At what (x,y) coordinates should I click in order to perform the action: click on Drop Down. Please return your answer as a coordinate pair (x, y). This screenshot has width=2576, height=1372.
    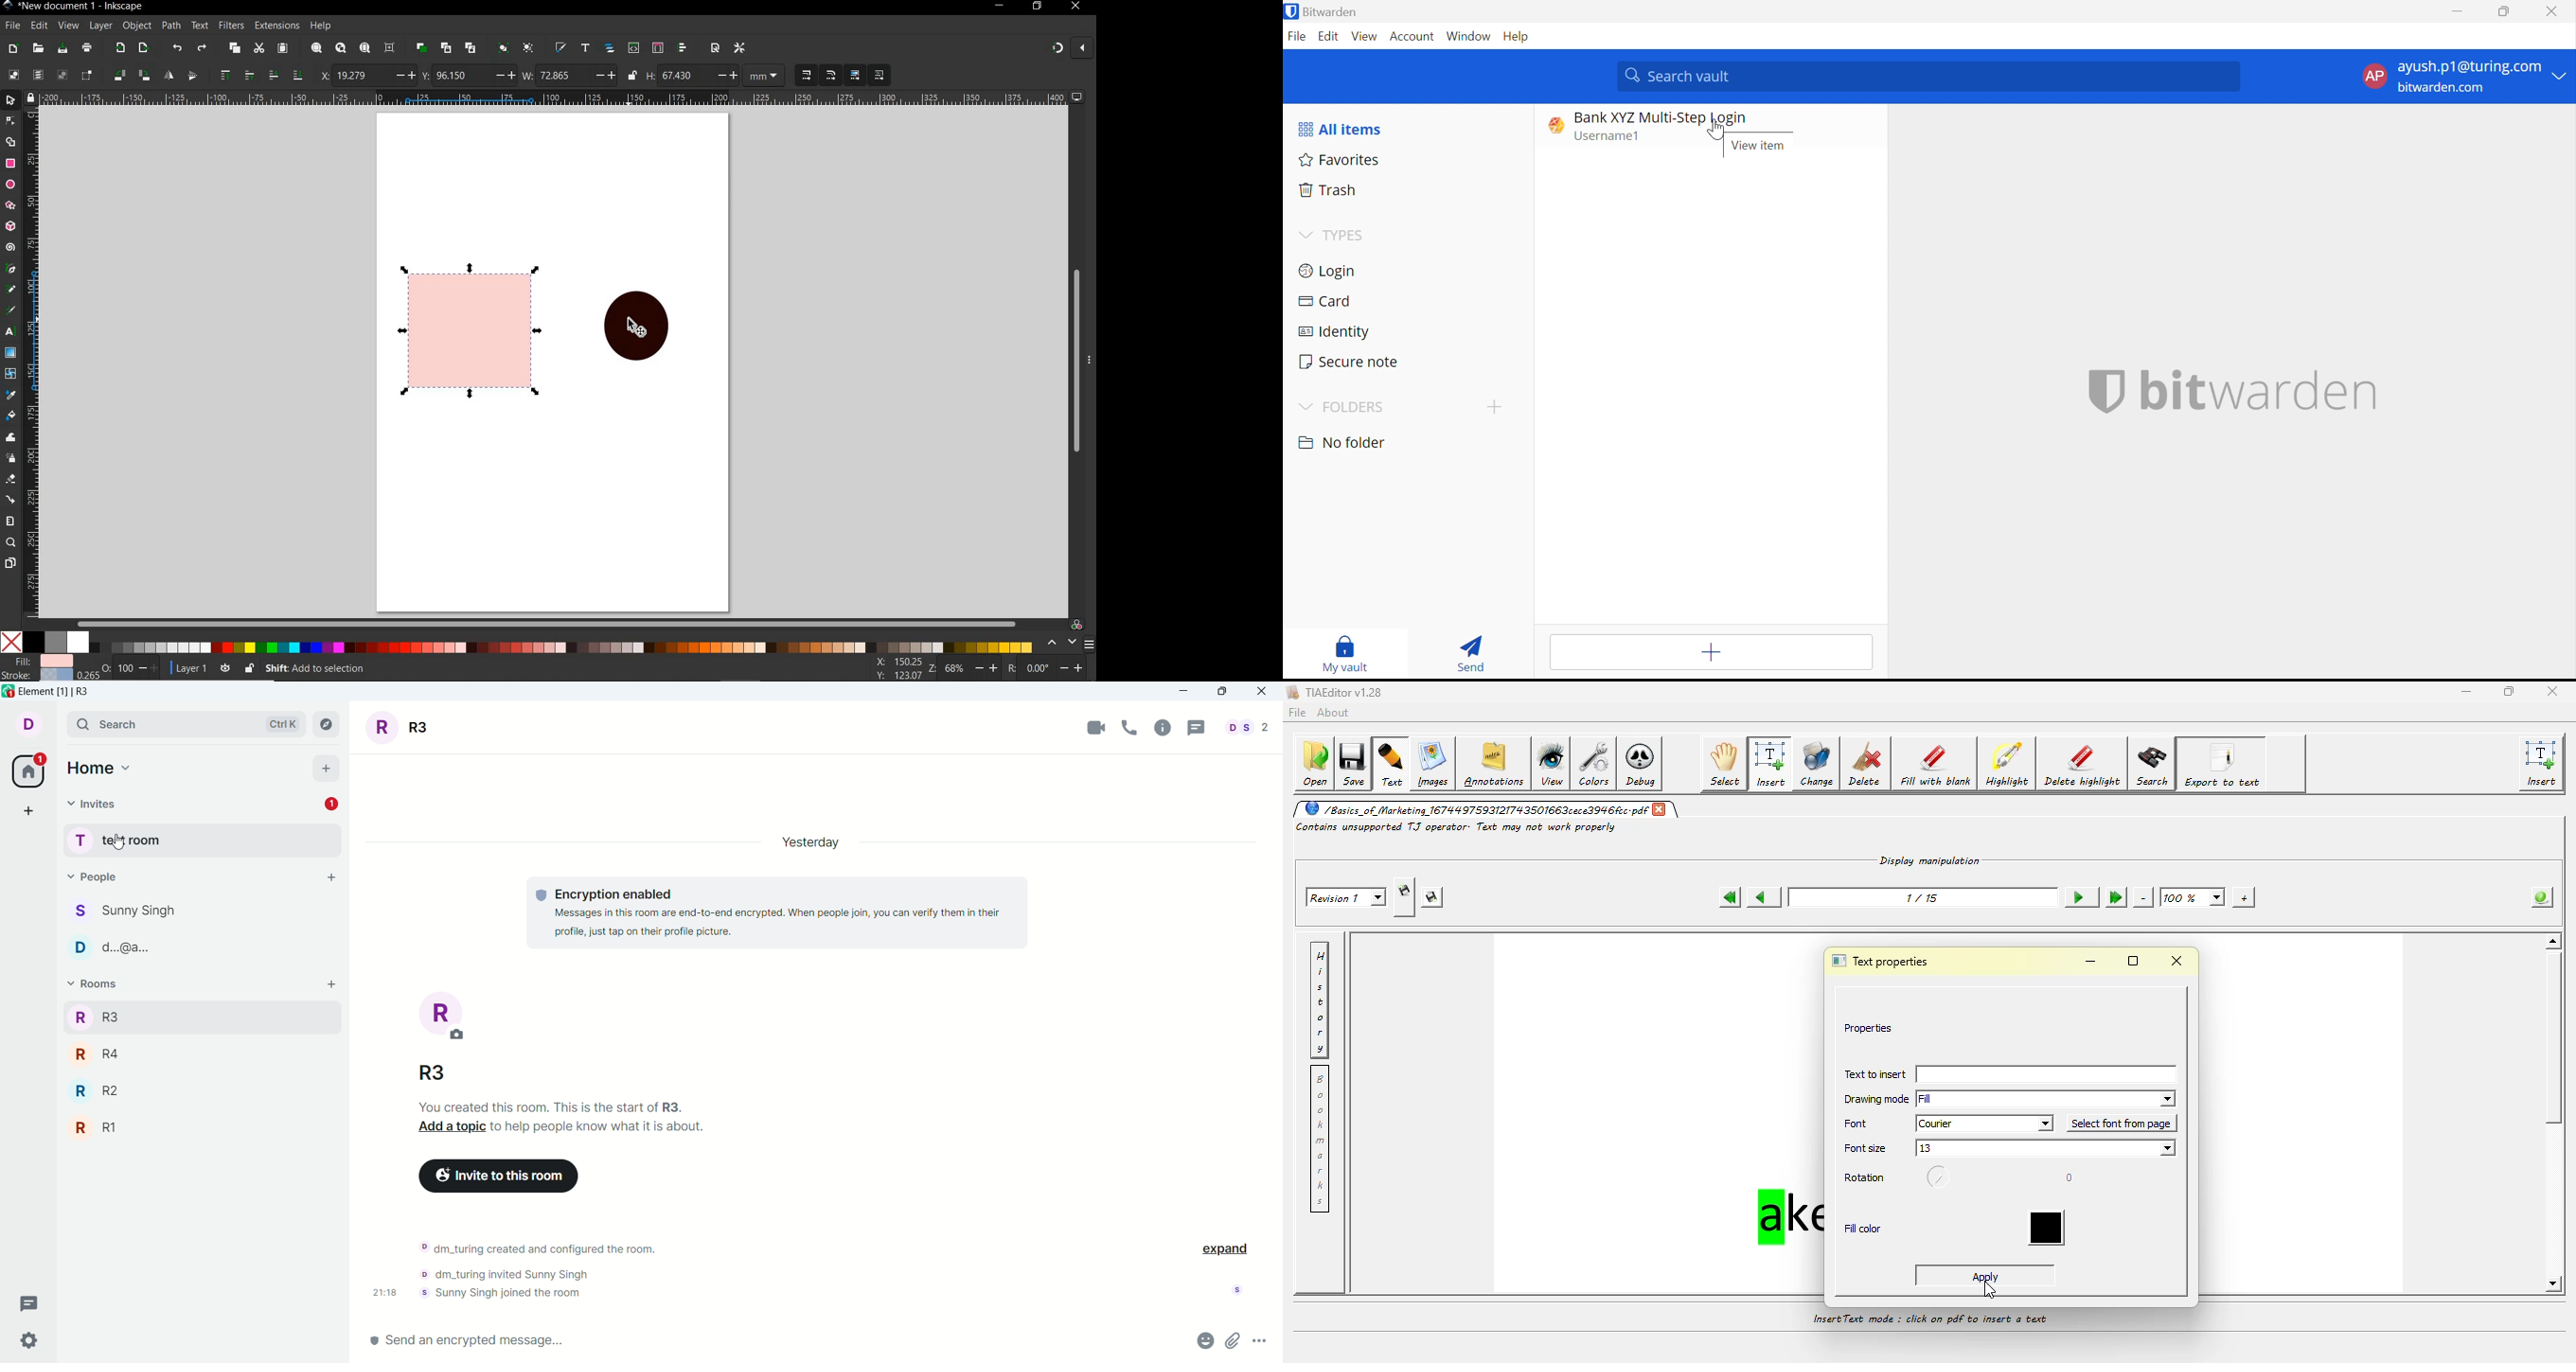
    Looking at the image, I should click on (1304, 235).